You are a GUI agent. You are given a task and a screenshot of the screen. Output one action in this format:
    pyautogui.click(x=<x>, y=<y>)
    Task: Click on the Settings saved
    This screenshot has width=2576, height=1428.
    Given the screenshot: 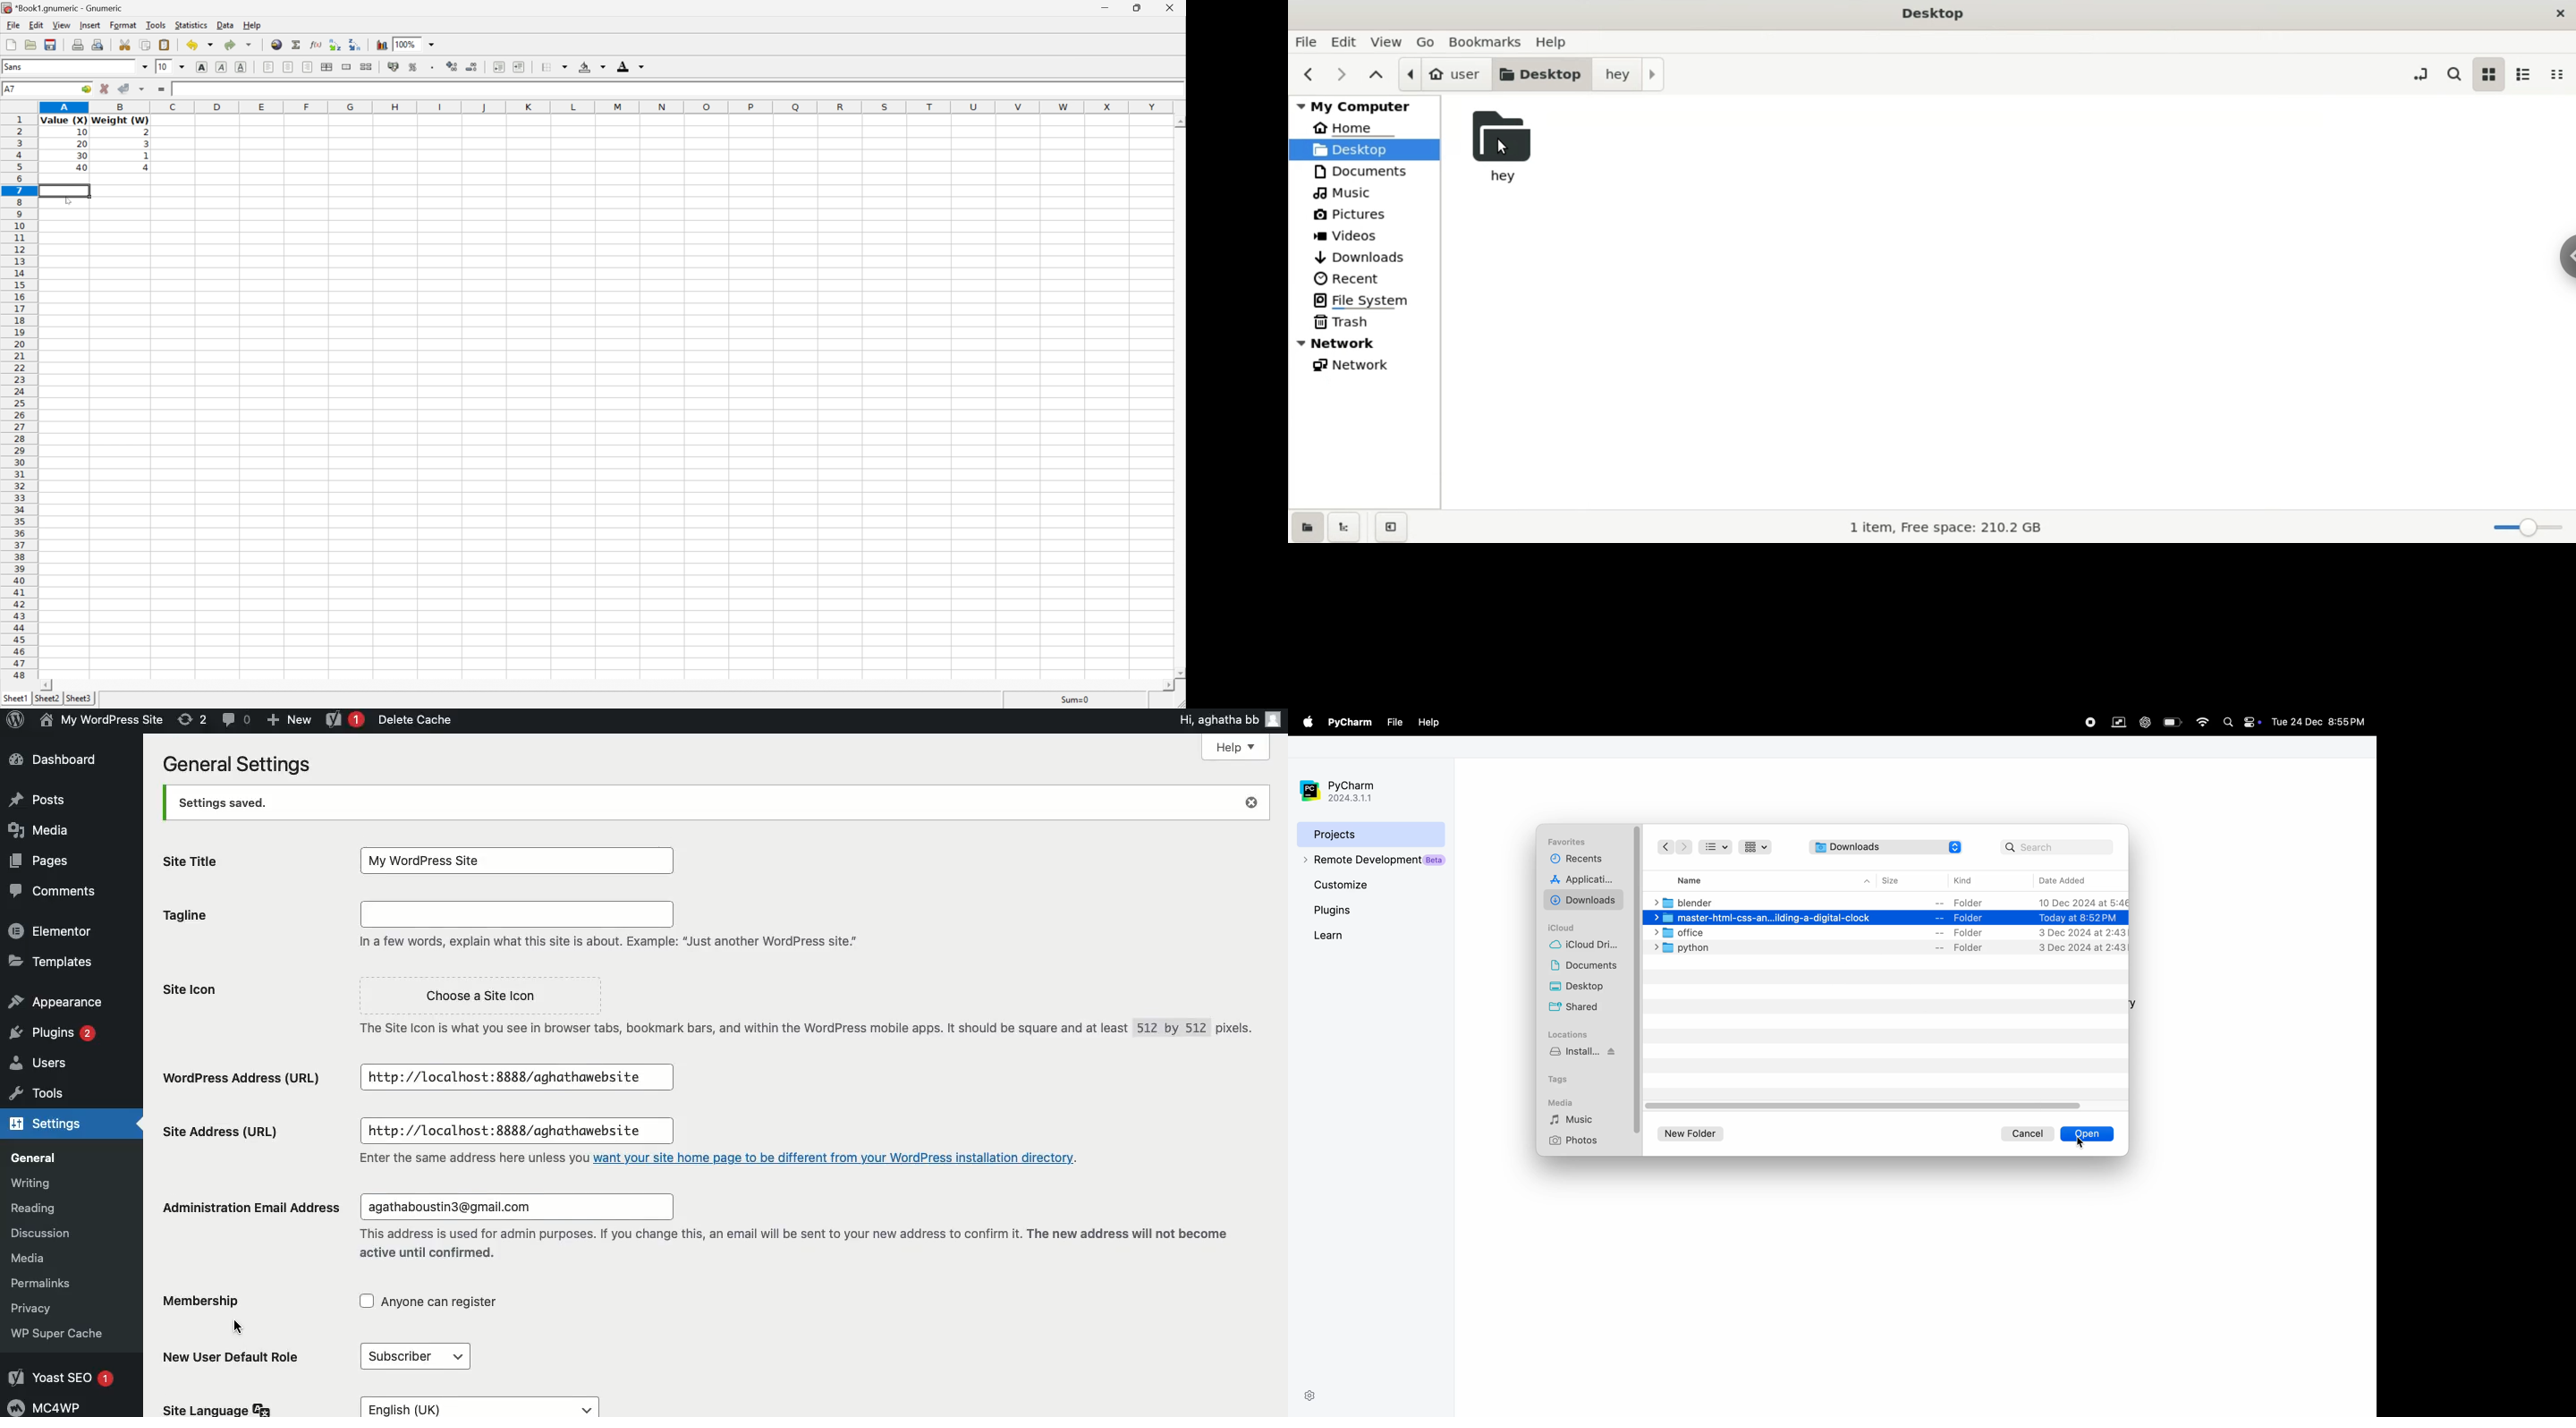 What is the action you would take?
    pyautogui.click(x=717, y=802)
    